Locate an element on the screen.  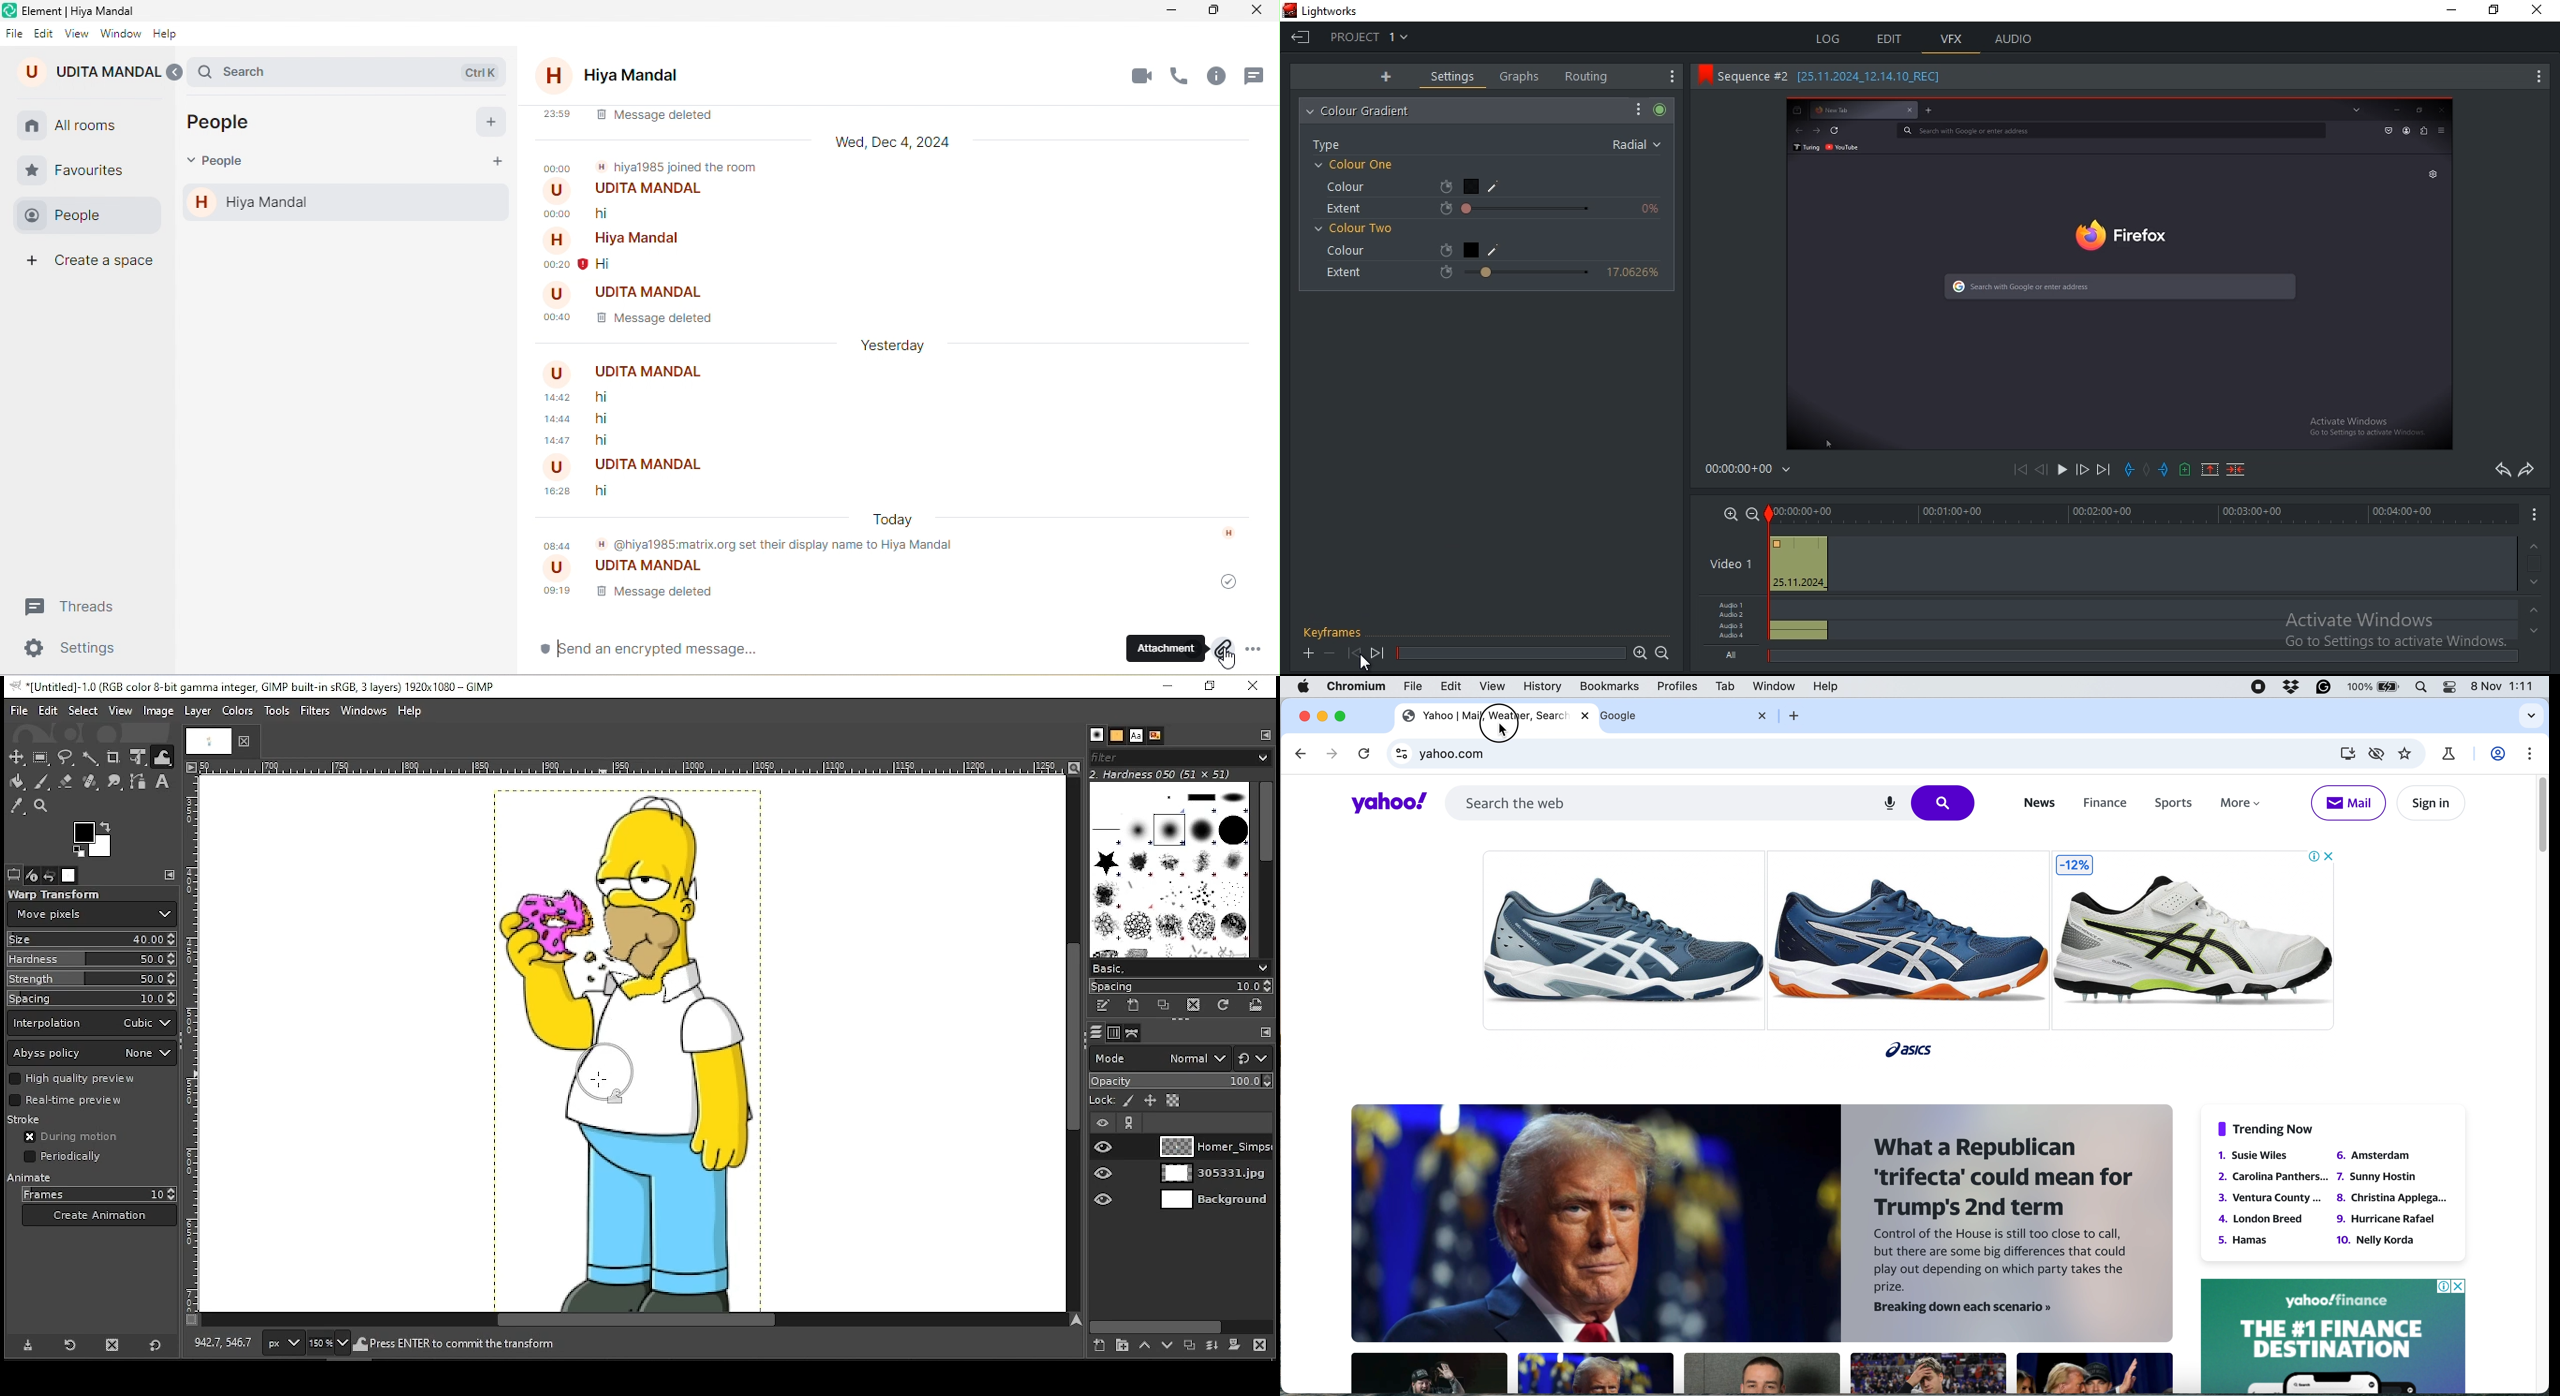
yesterday is located at coordinates (903, 343).